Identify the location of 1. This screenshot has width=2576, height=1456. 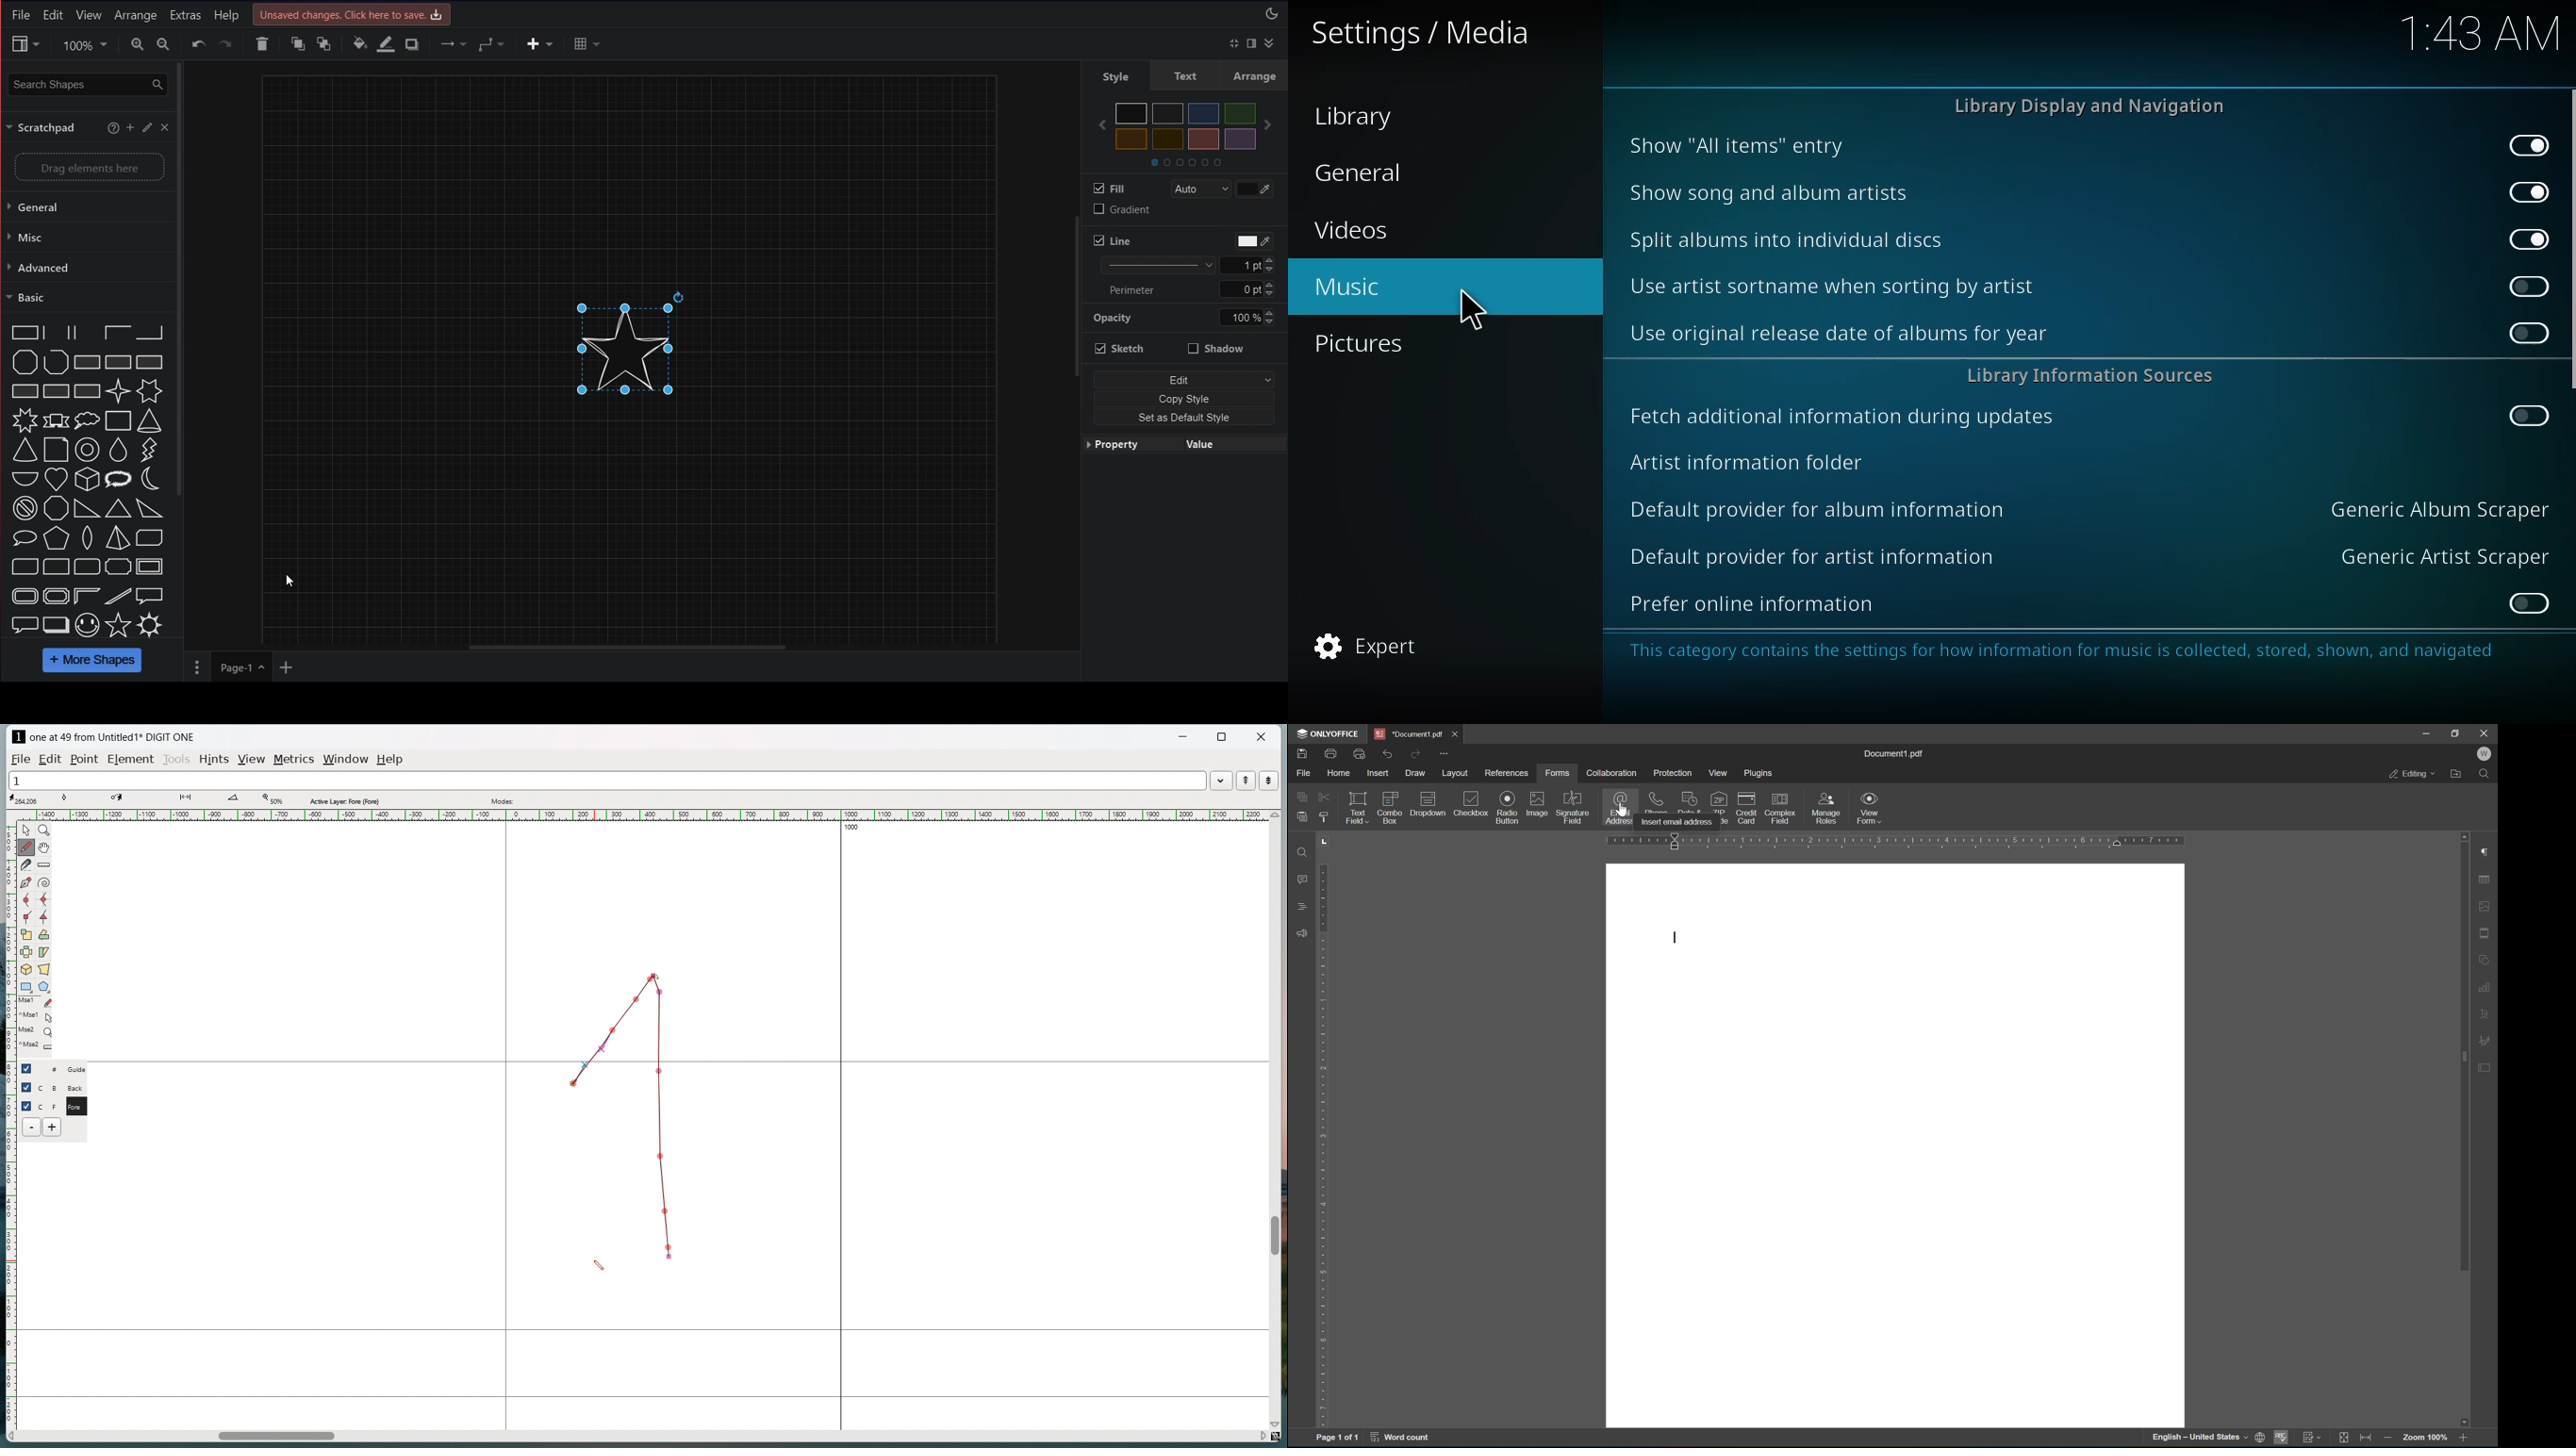
(606, 780).